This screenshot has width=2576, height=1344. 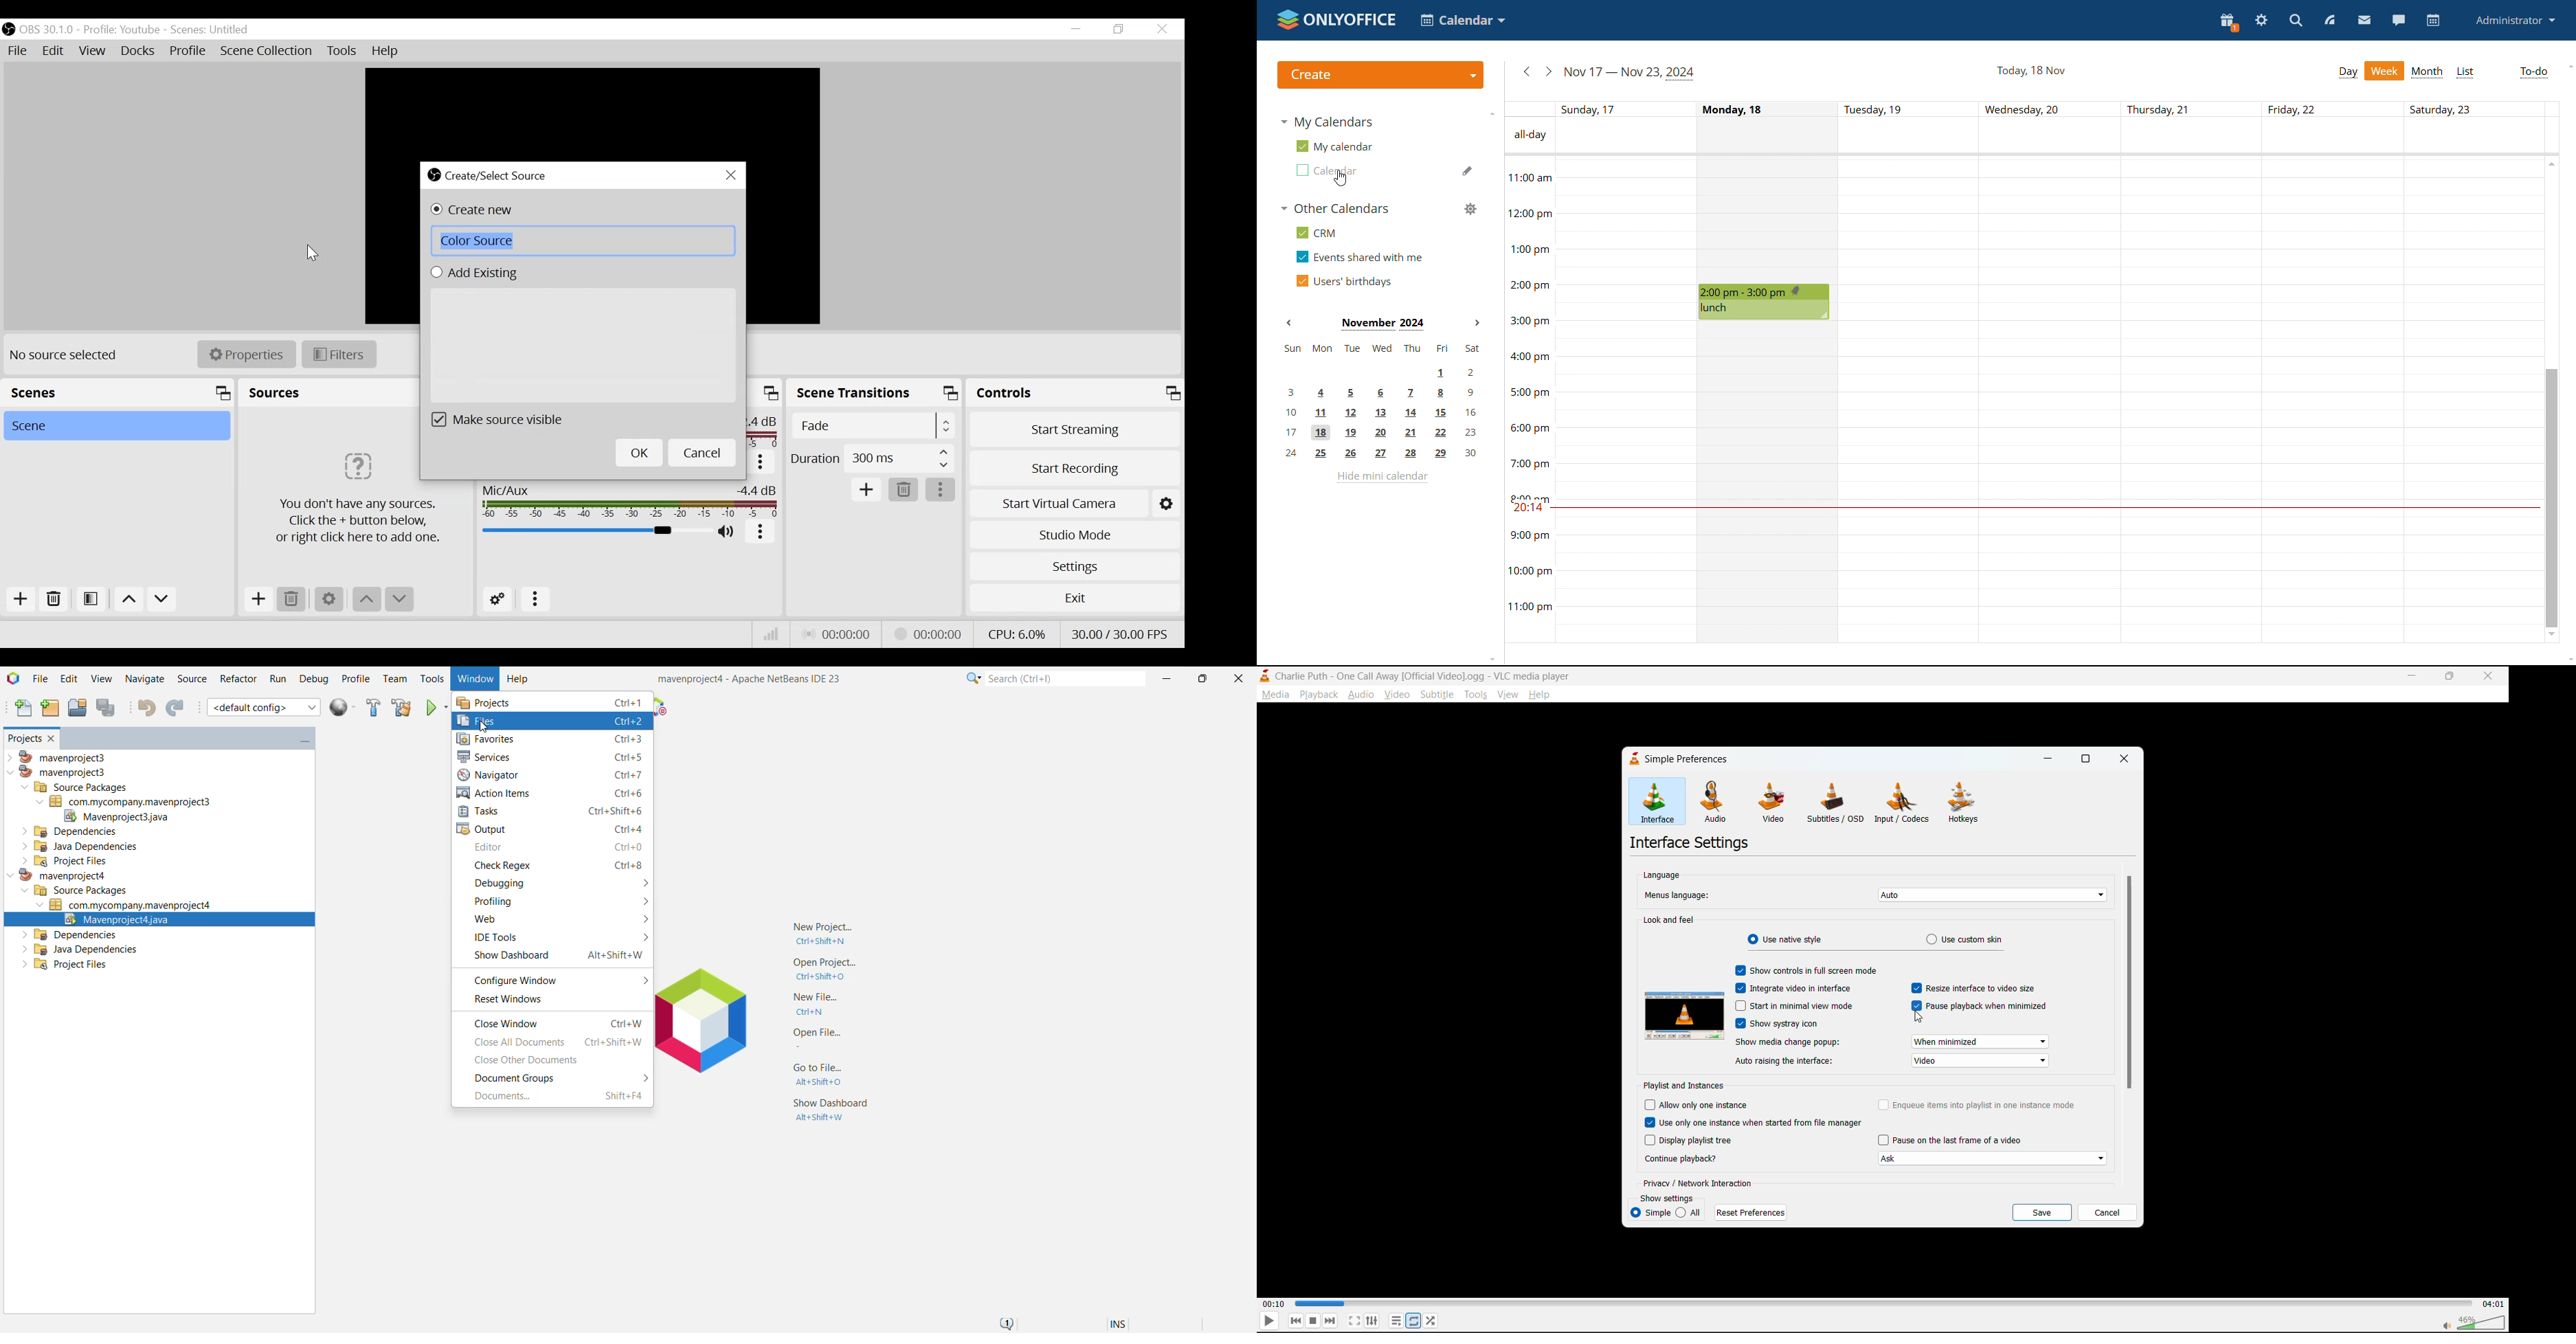 I want to click on CPU Usage, so click(x=1018, y=634).